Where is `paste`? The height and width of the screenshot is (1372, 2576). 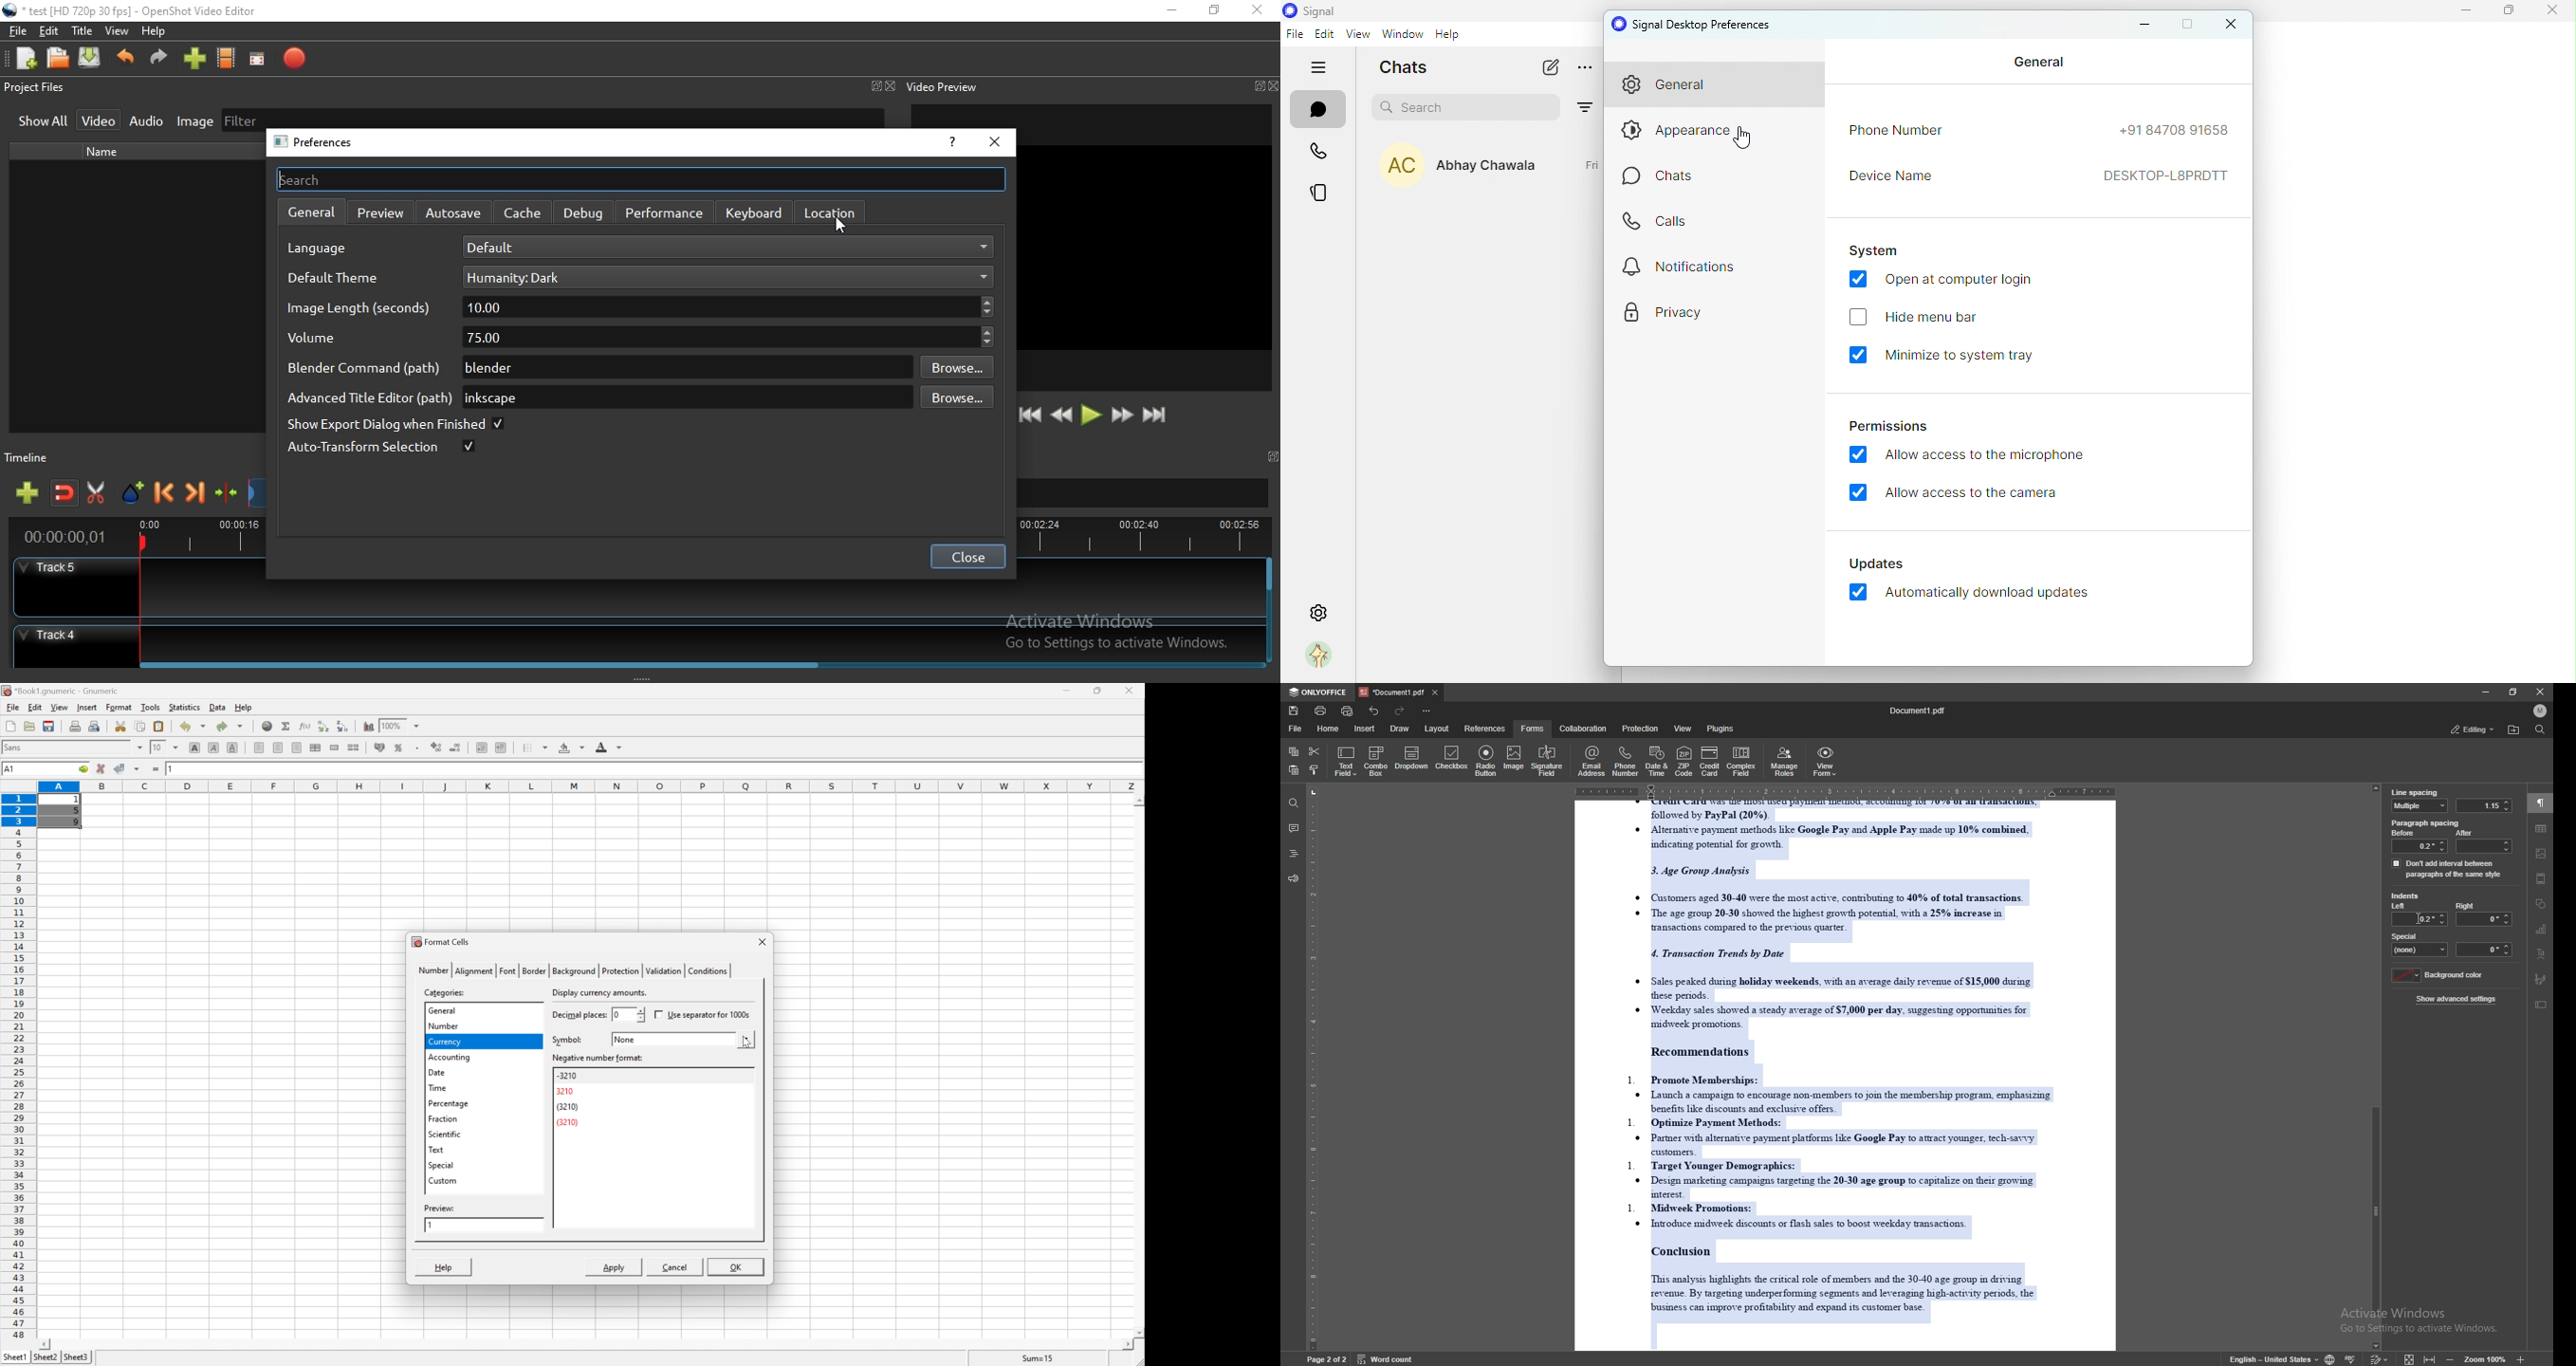 paste is located at coordinates (1292, 771).